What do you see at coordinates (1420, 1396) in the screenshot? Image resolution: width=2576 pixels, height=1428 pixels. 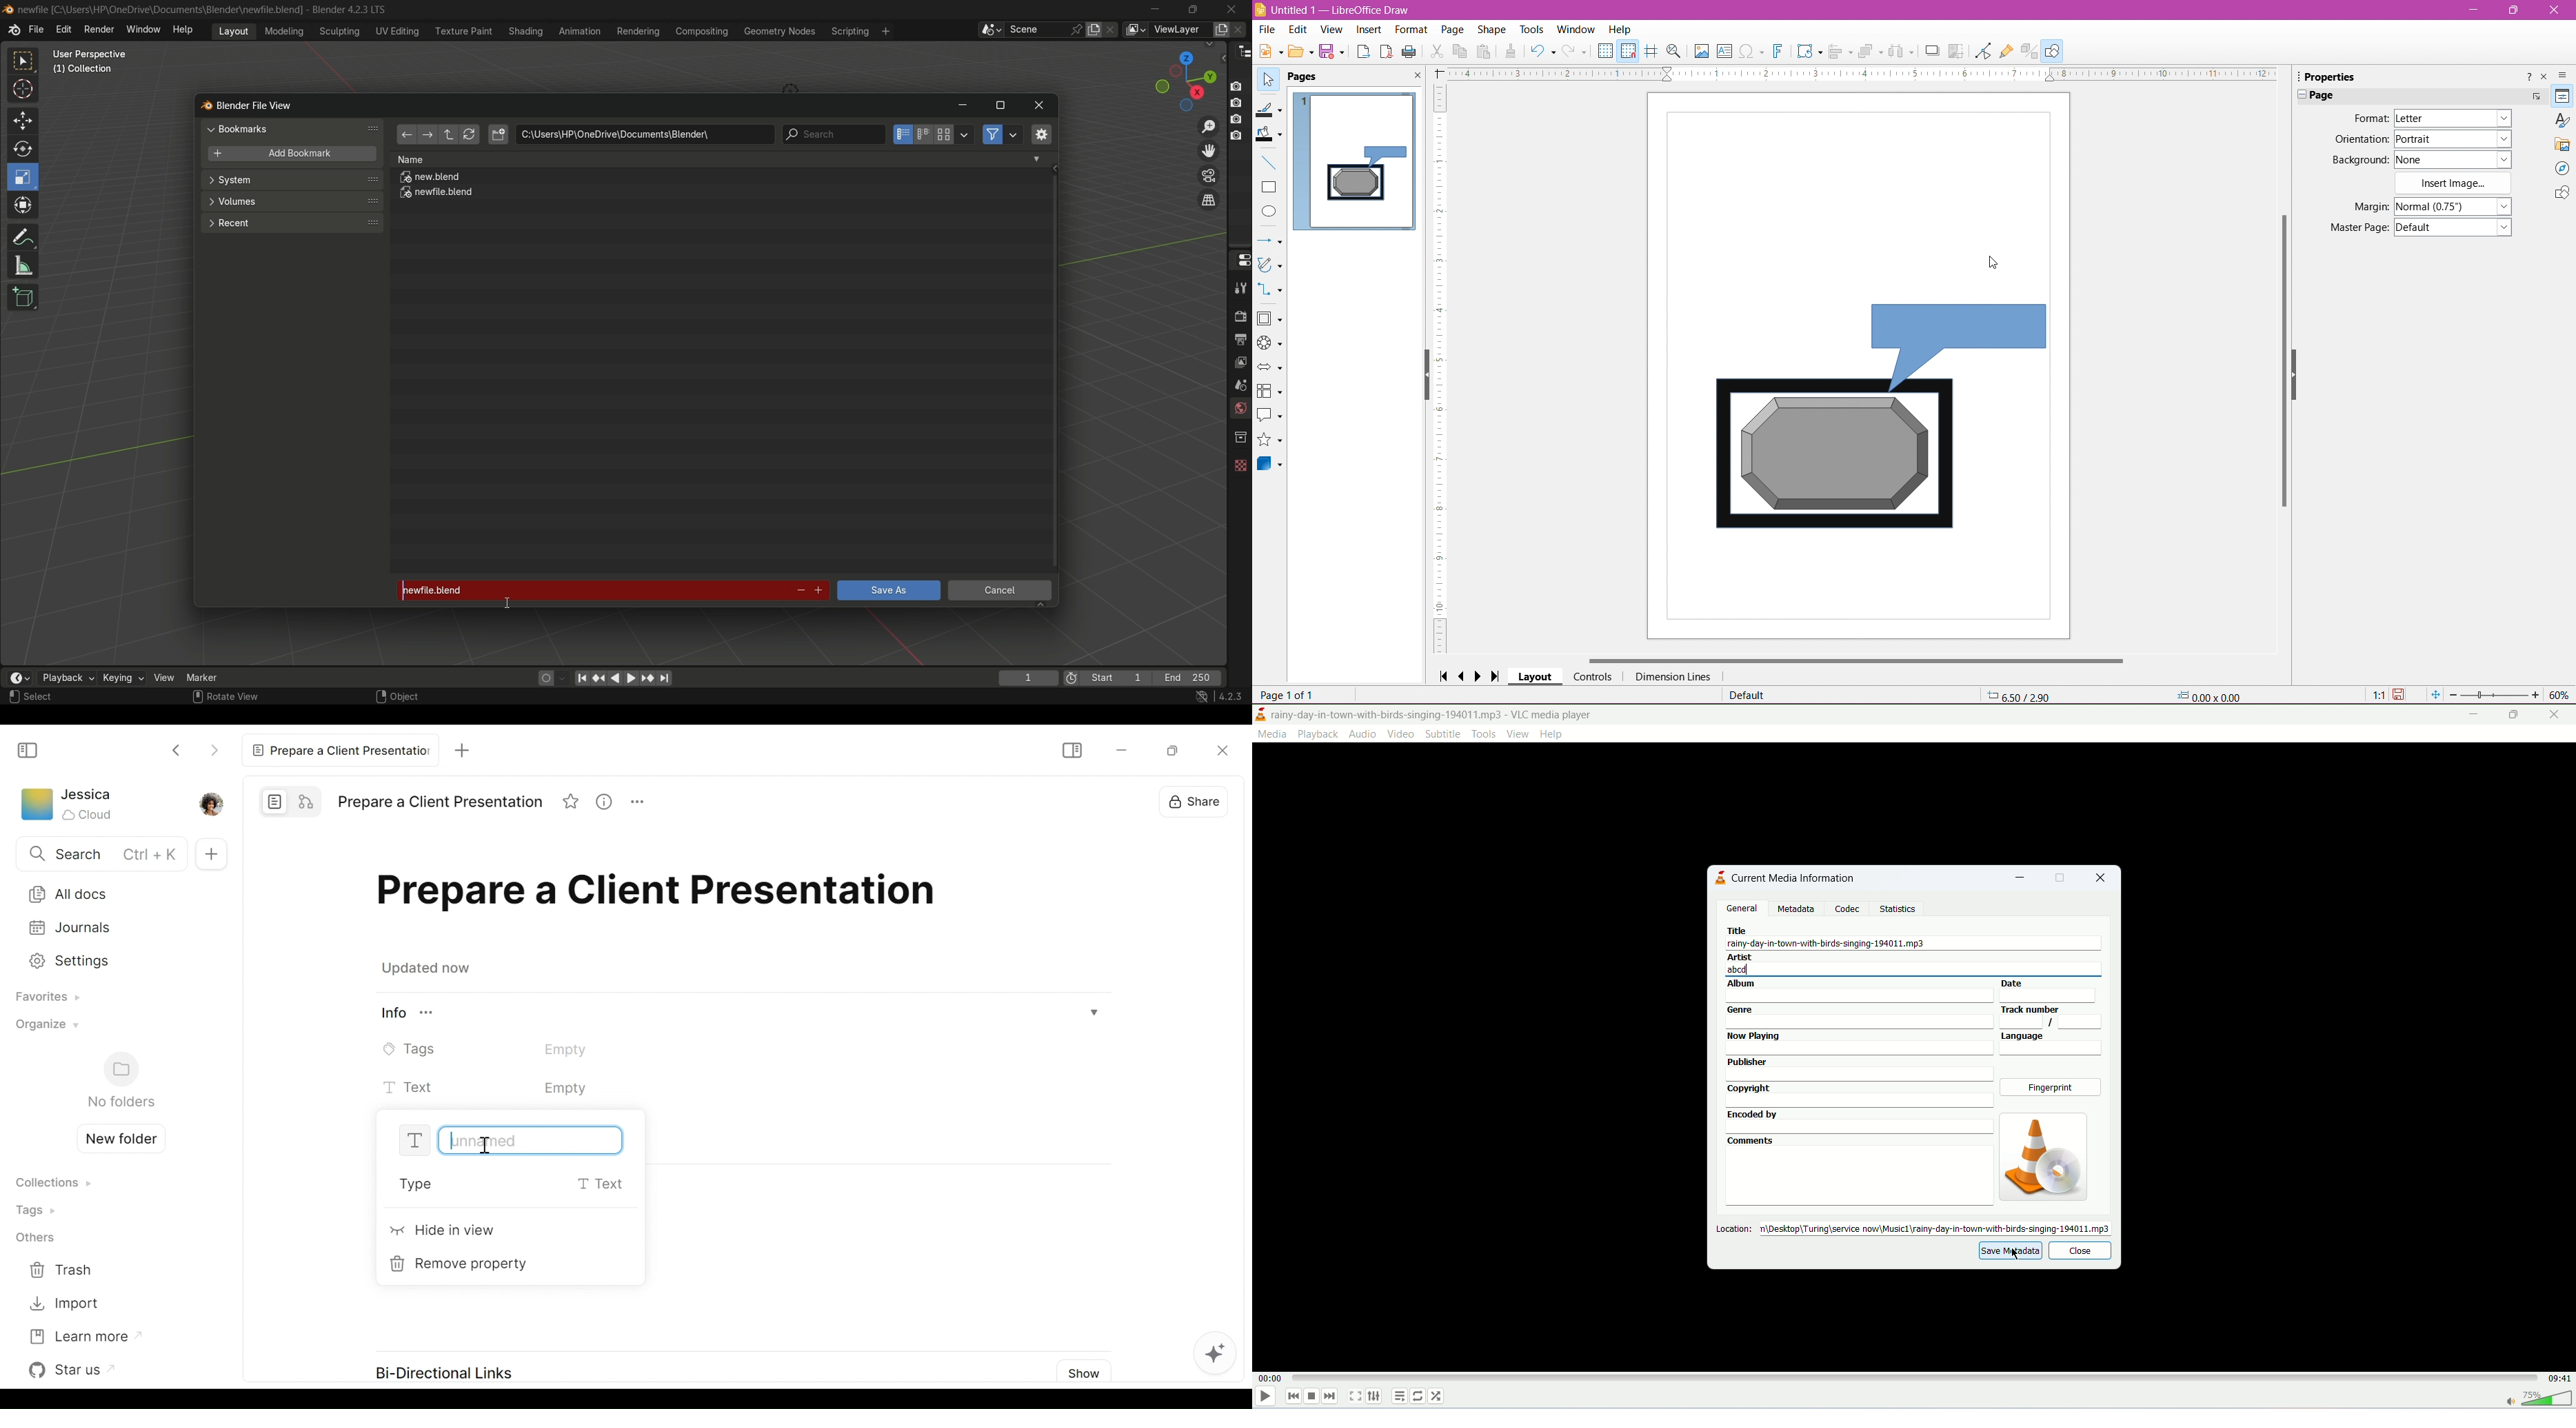 I see `loop` at bounding box center [1420, 1396].